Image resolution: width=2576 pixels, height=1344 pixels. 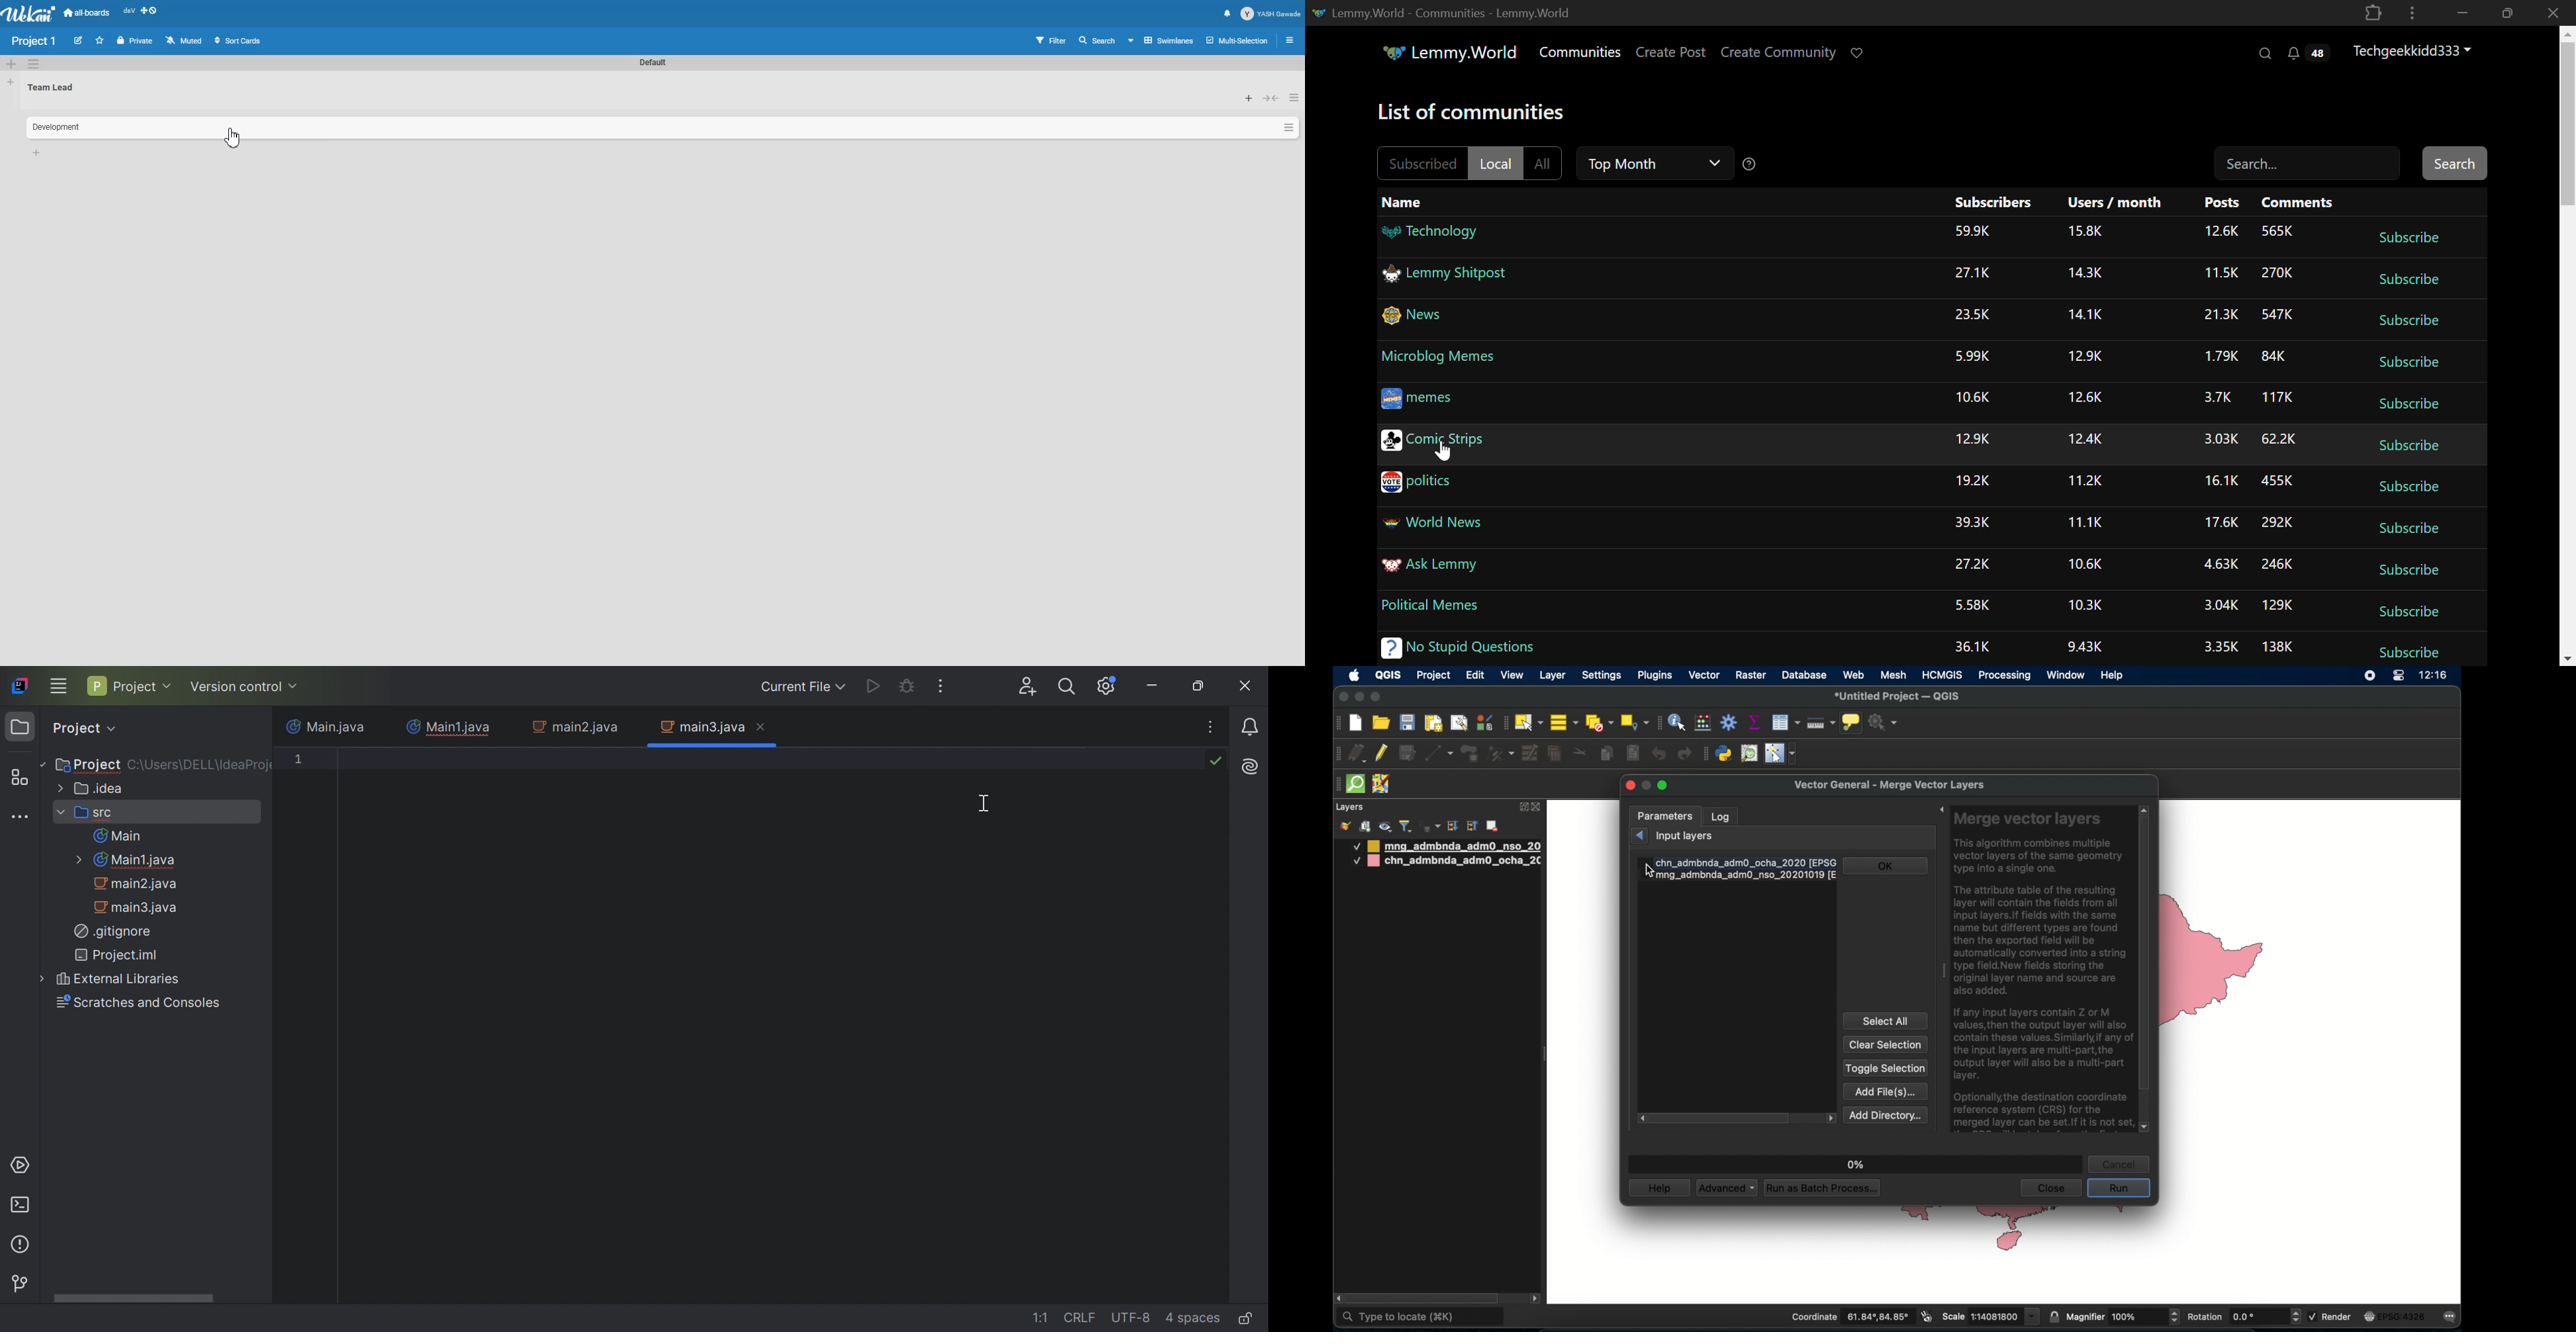 I want to click on Swimlane action, so click(x=34, y=64).